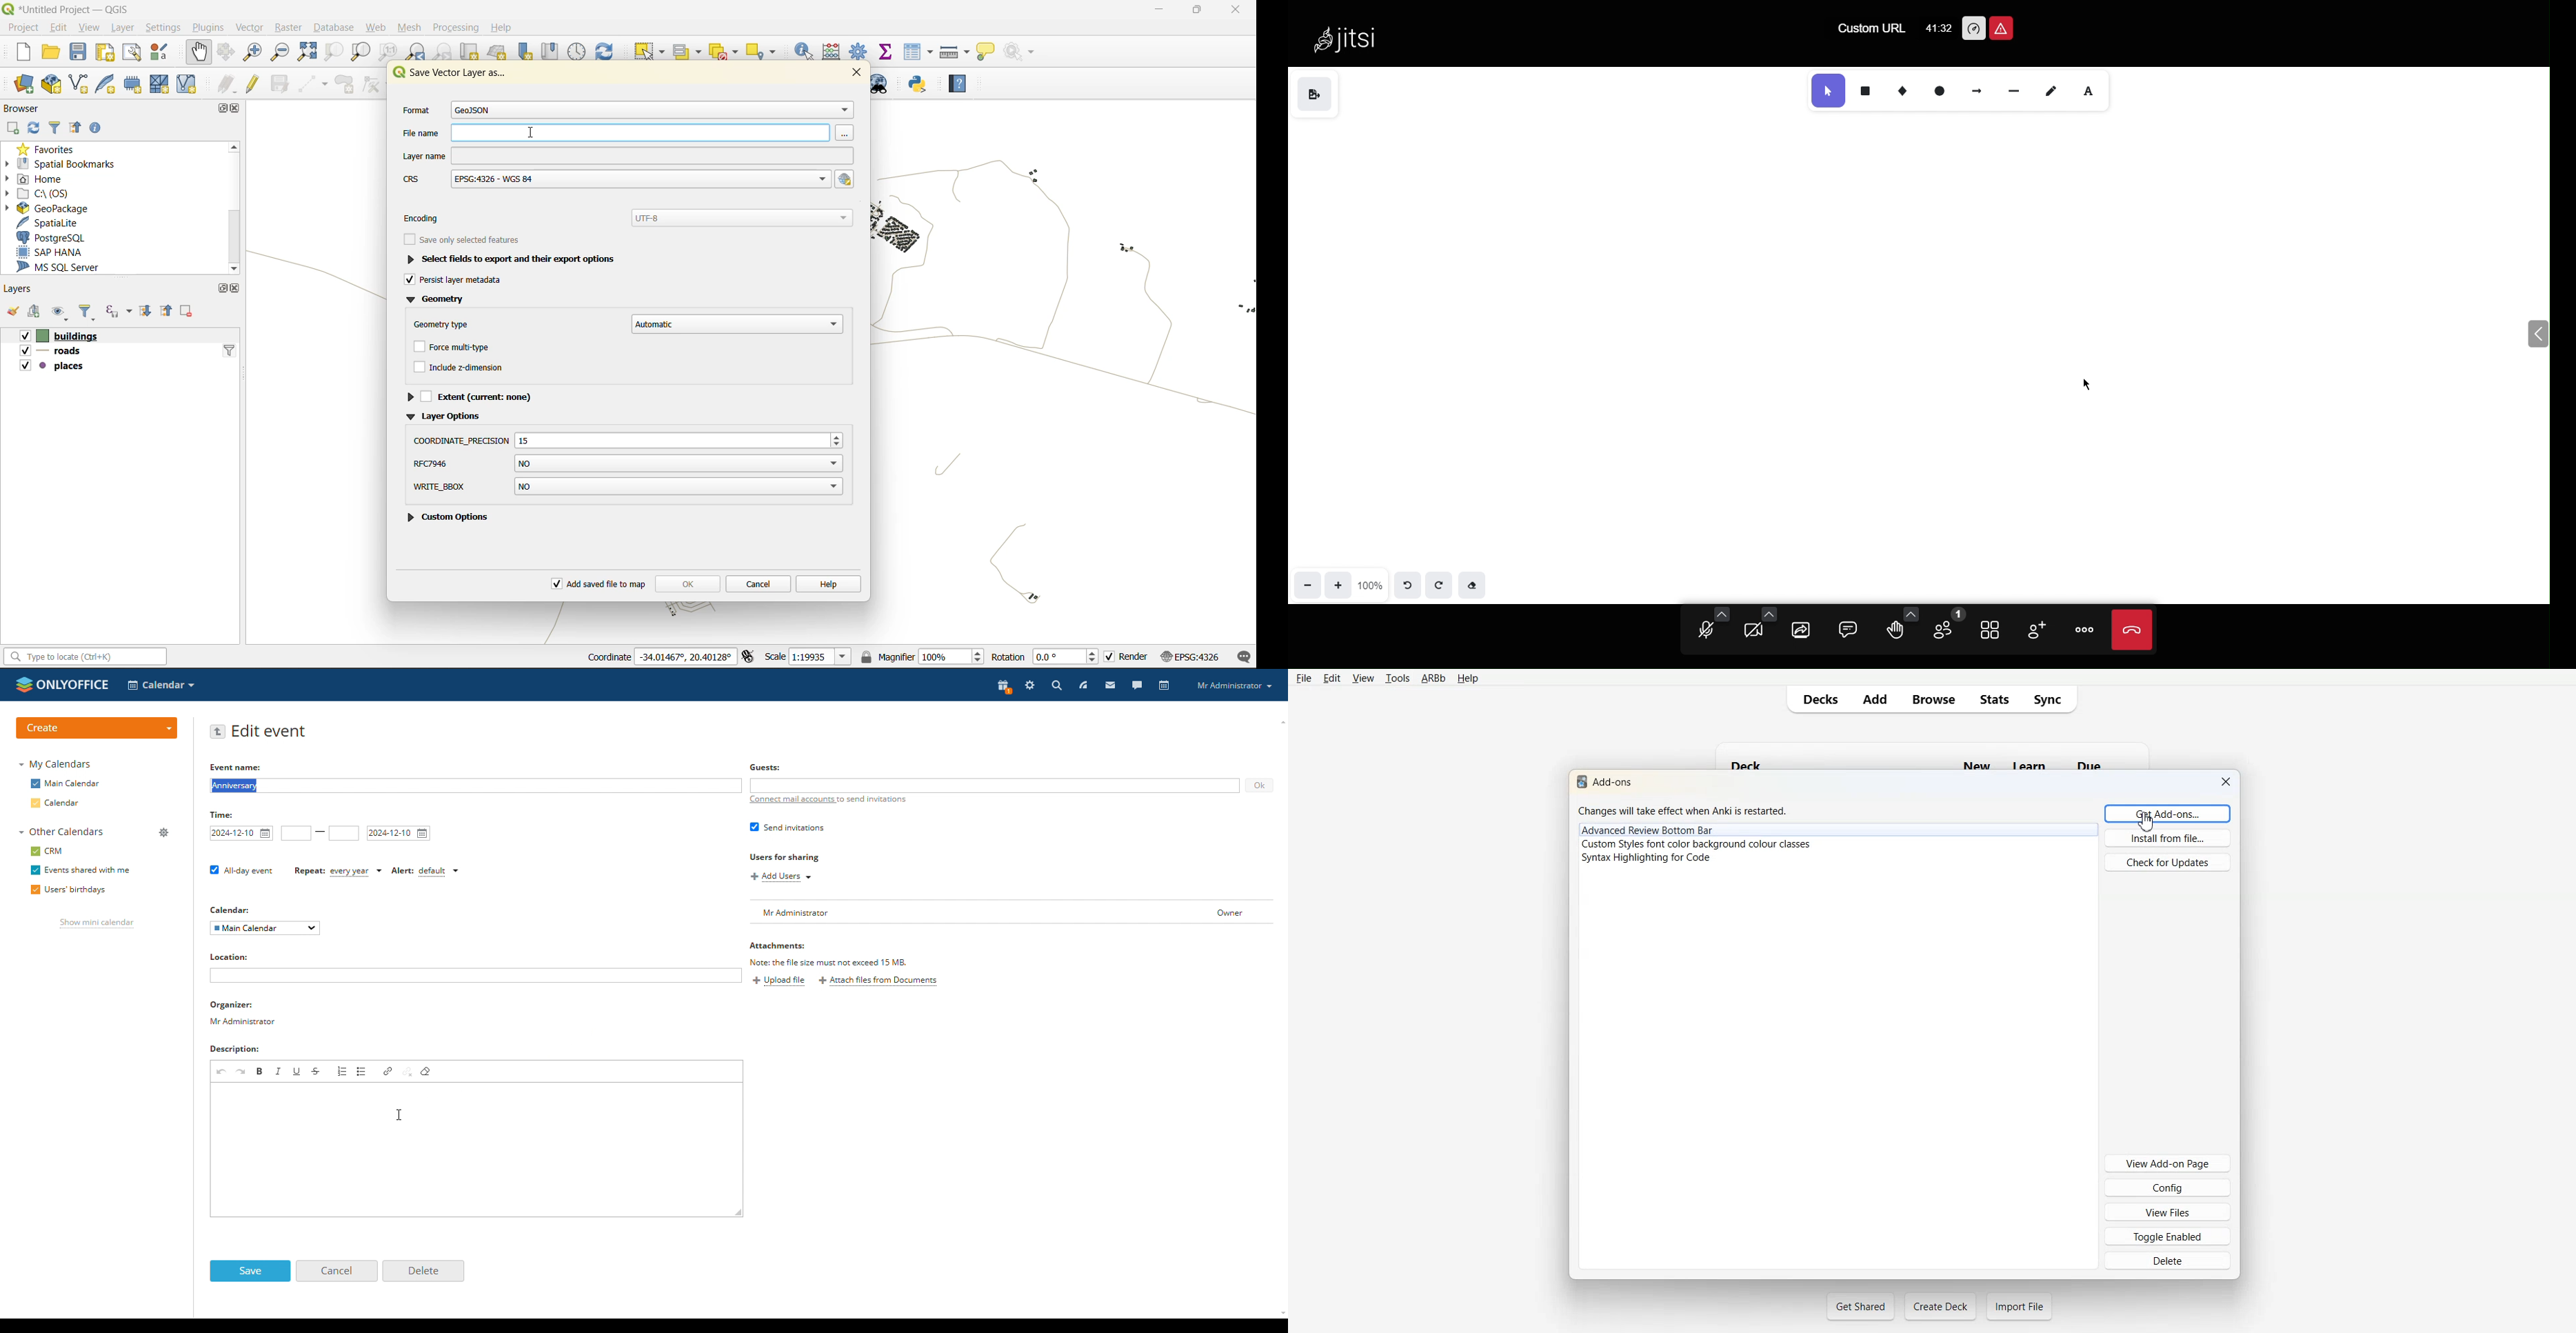 Image resolution: width=2576 pixels, height=1344 pixels. Describe the element at coordinates (199, 54) in the screenshot. I see `pan map` at that location.